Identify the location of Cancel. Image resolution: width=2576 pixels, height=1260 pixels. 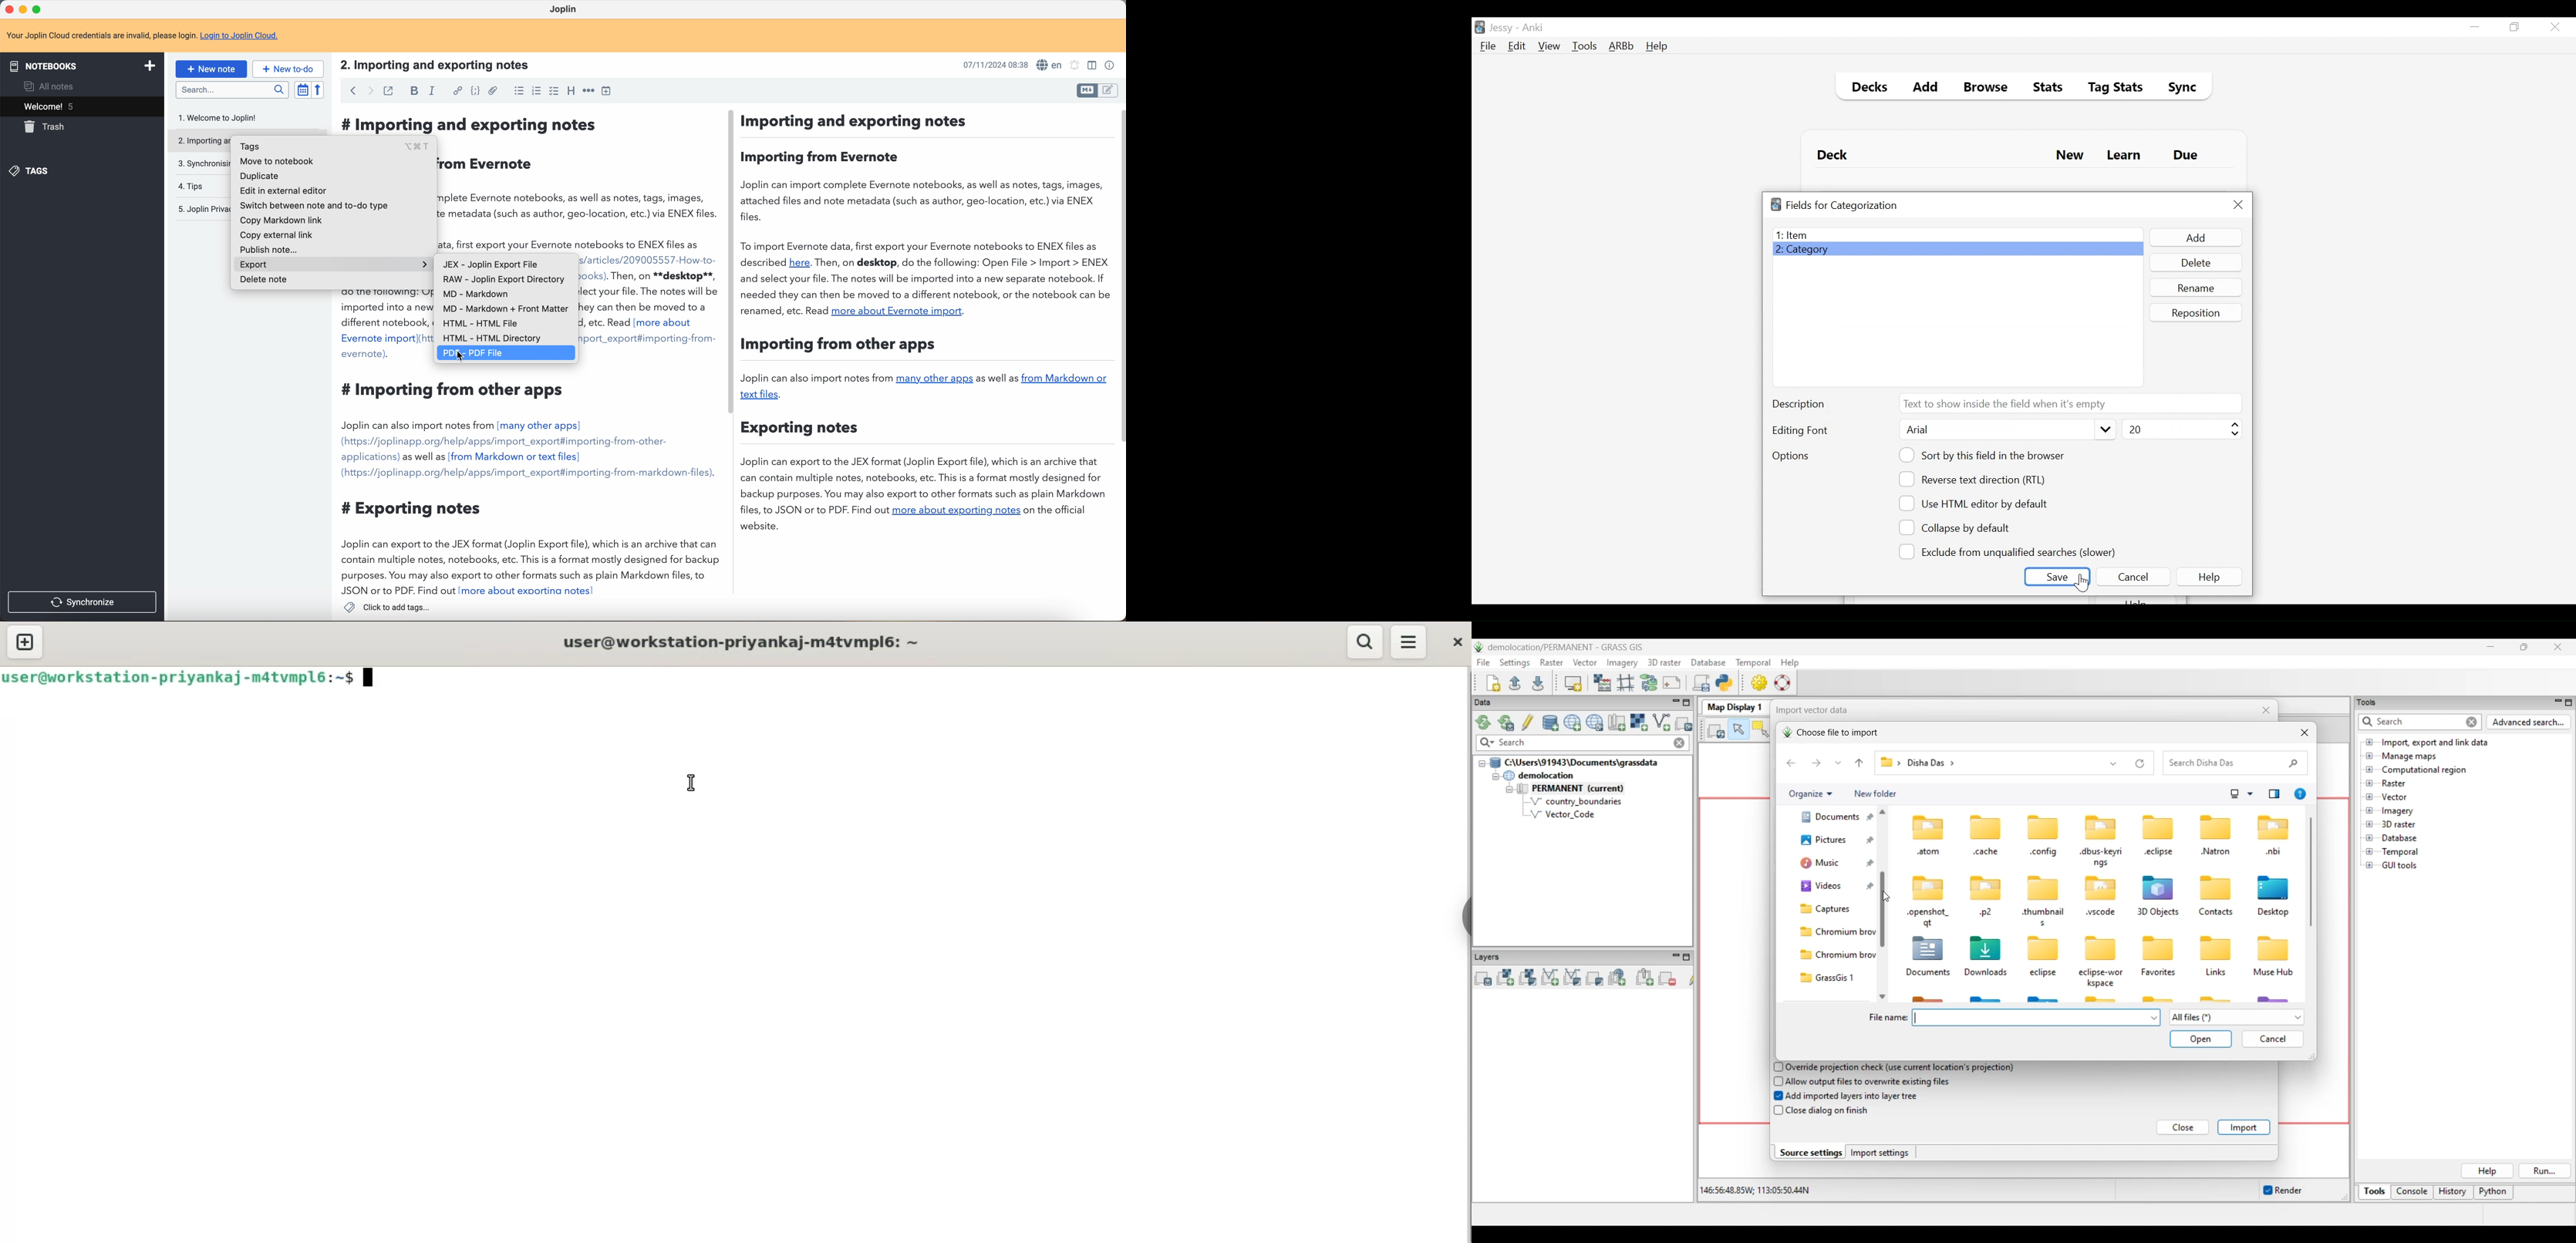
(2133, 577).